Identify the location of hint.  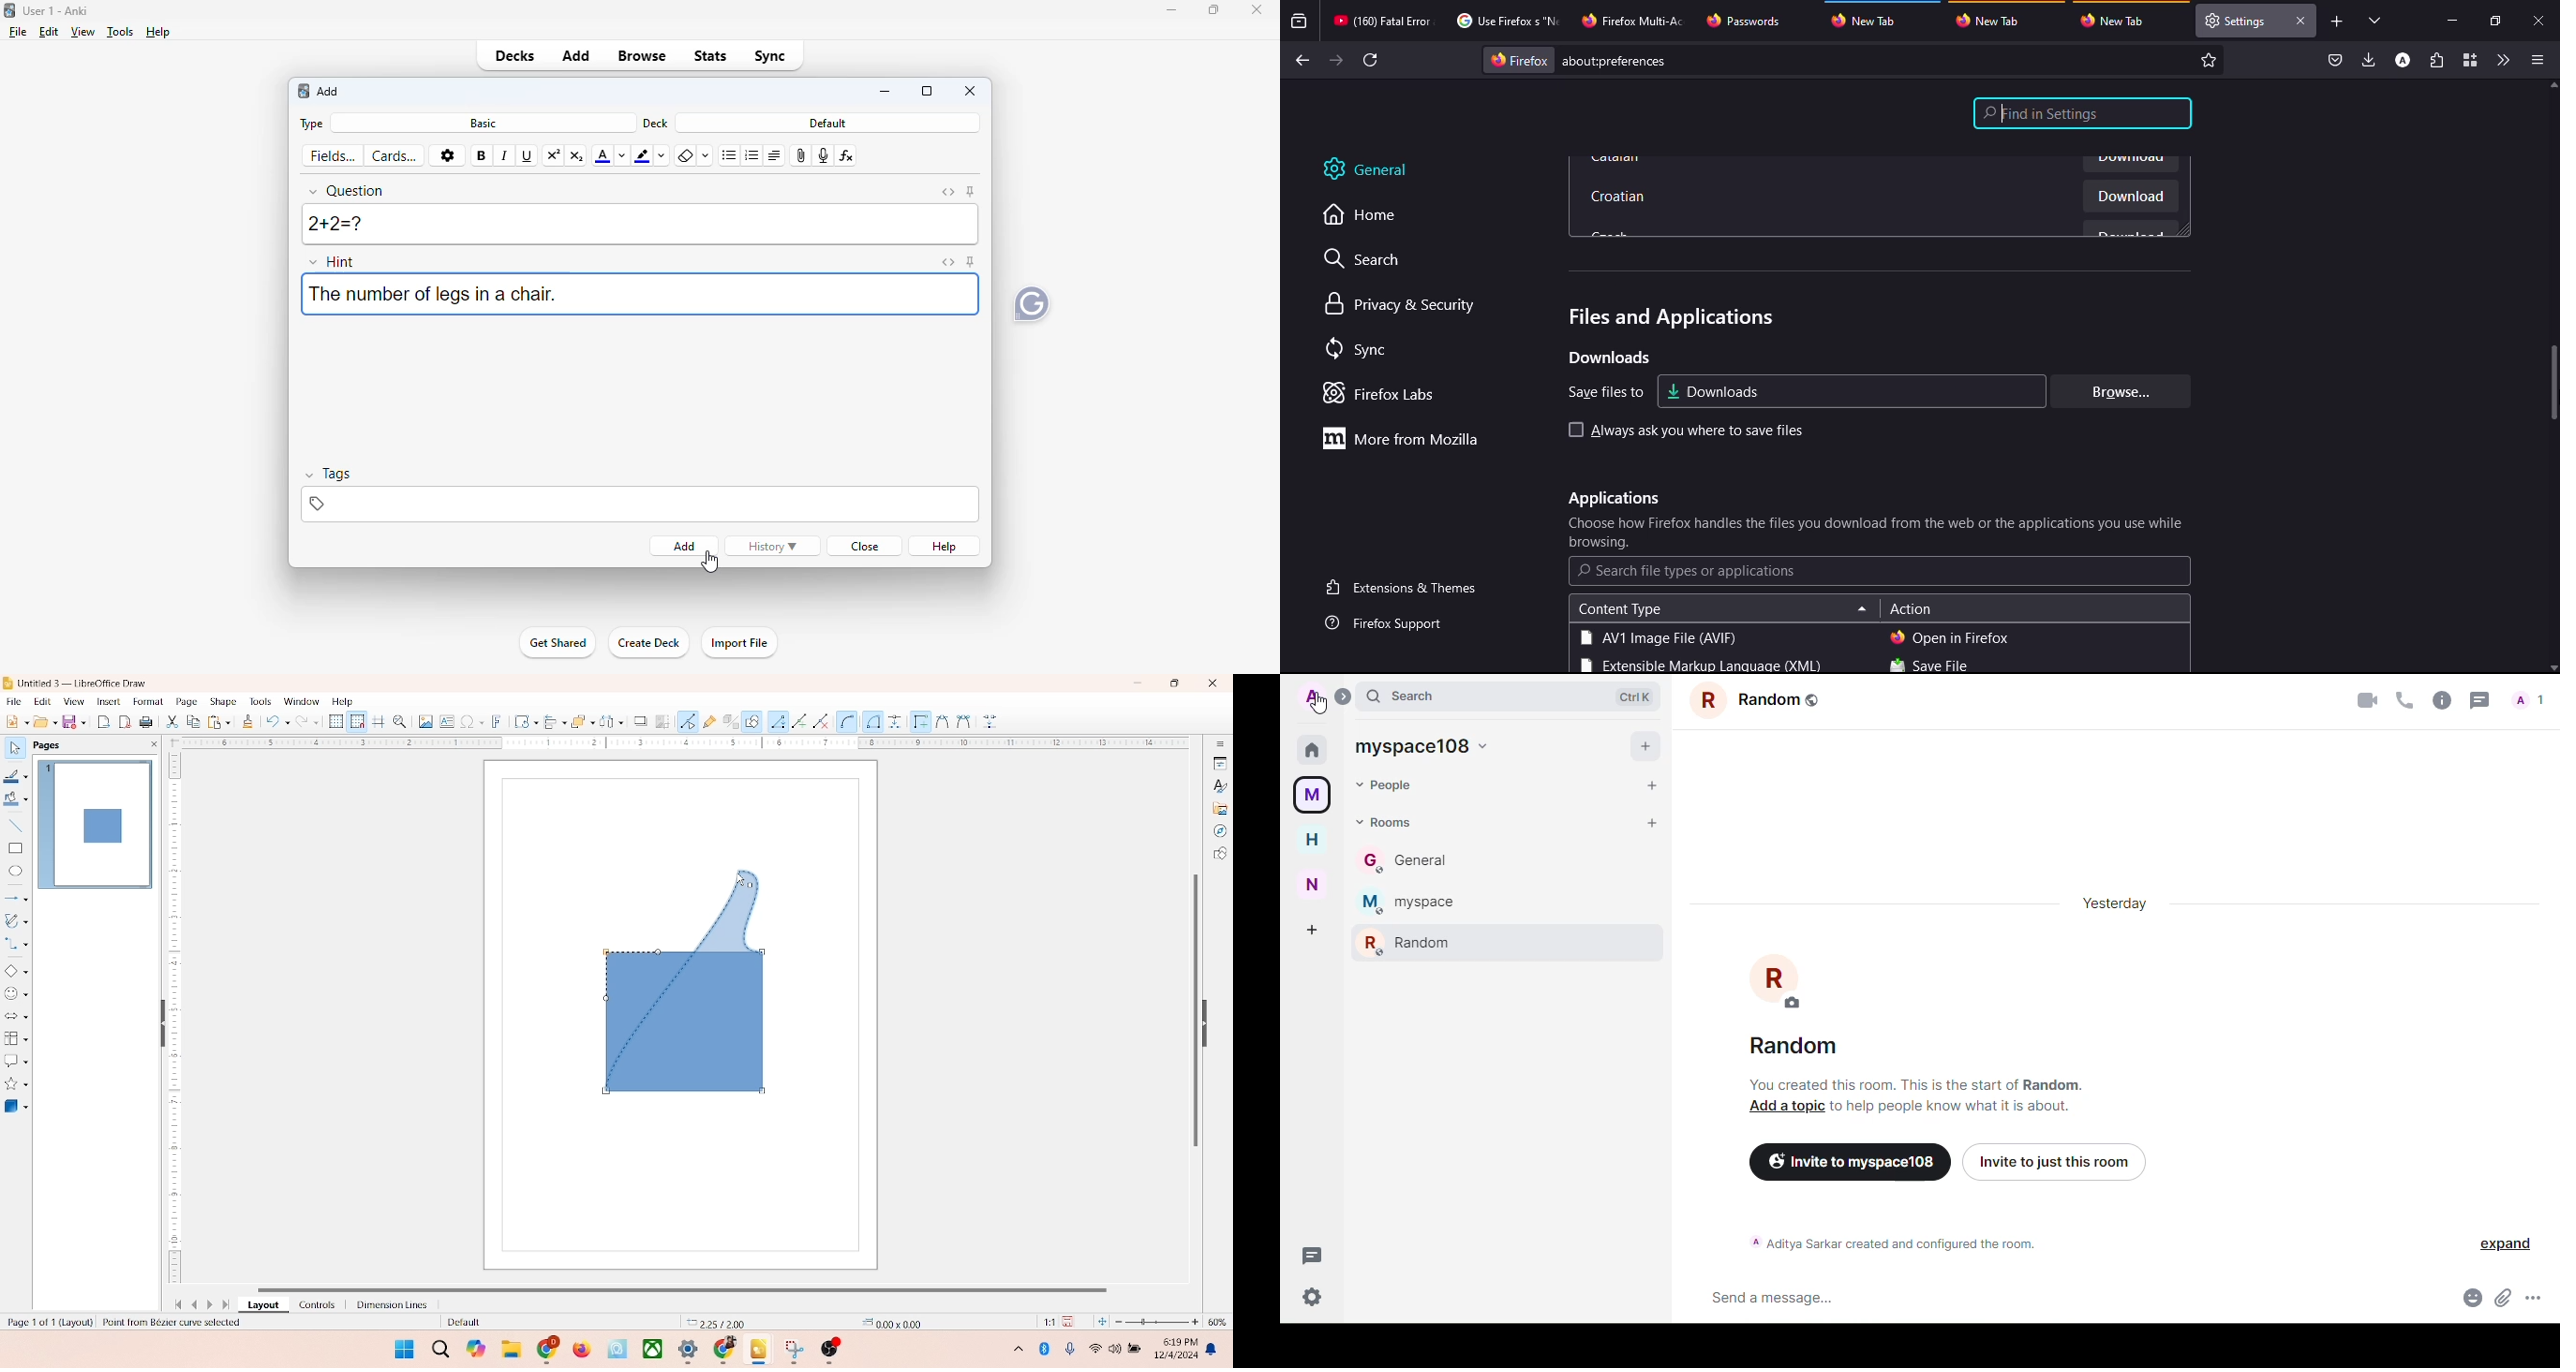
(643, 296).